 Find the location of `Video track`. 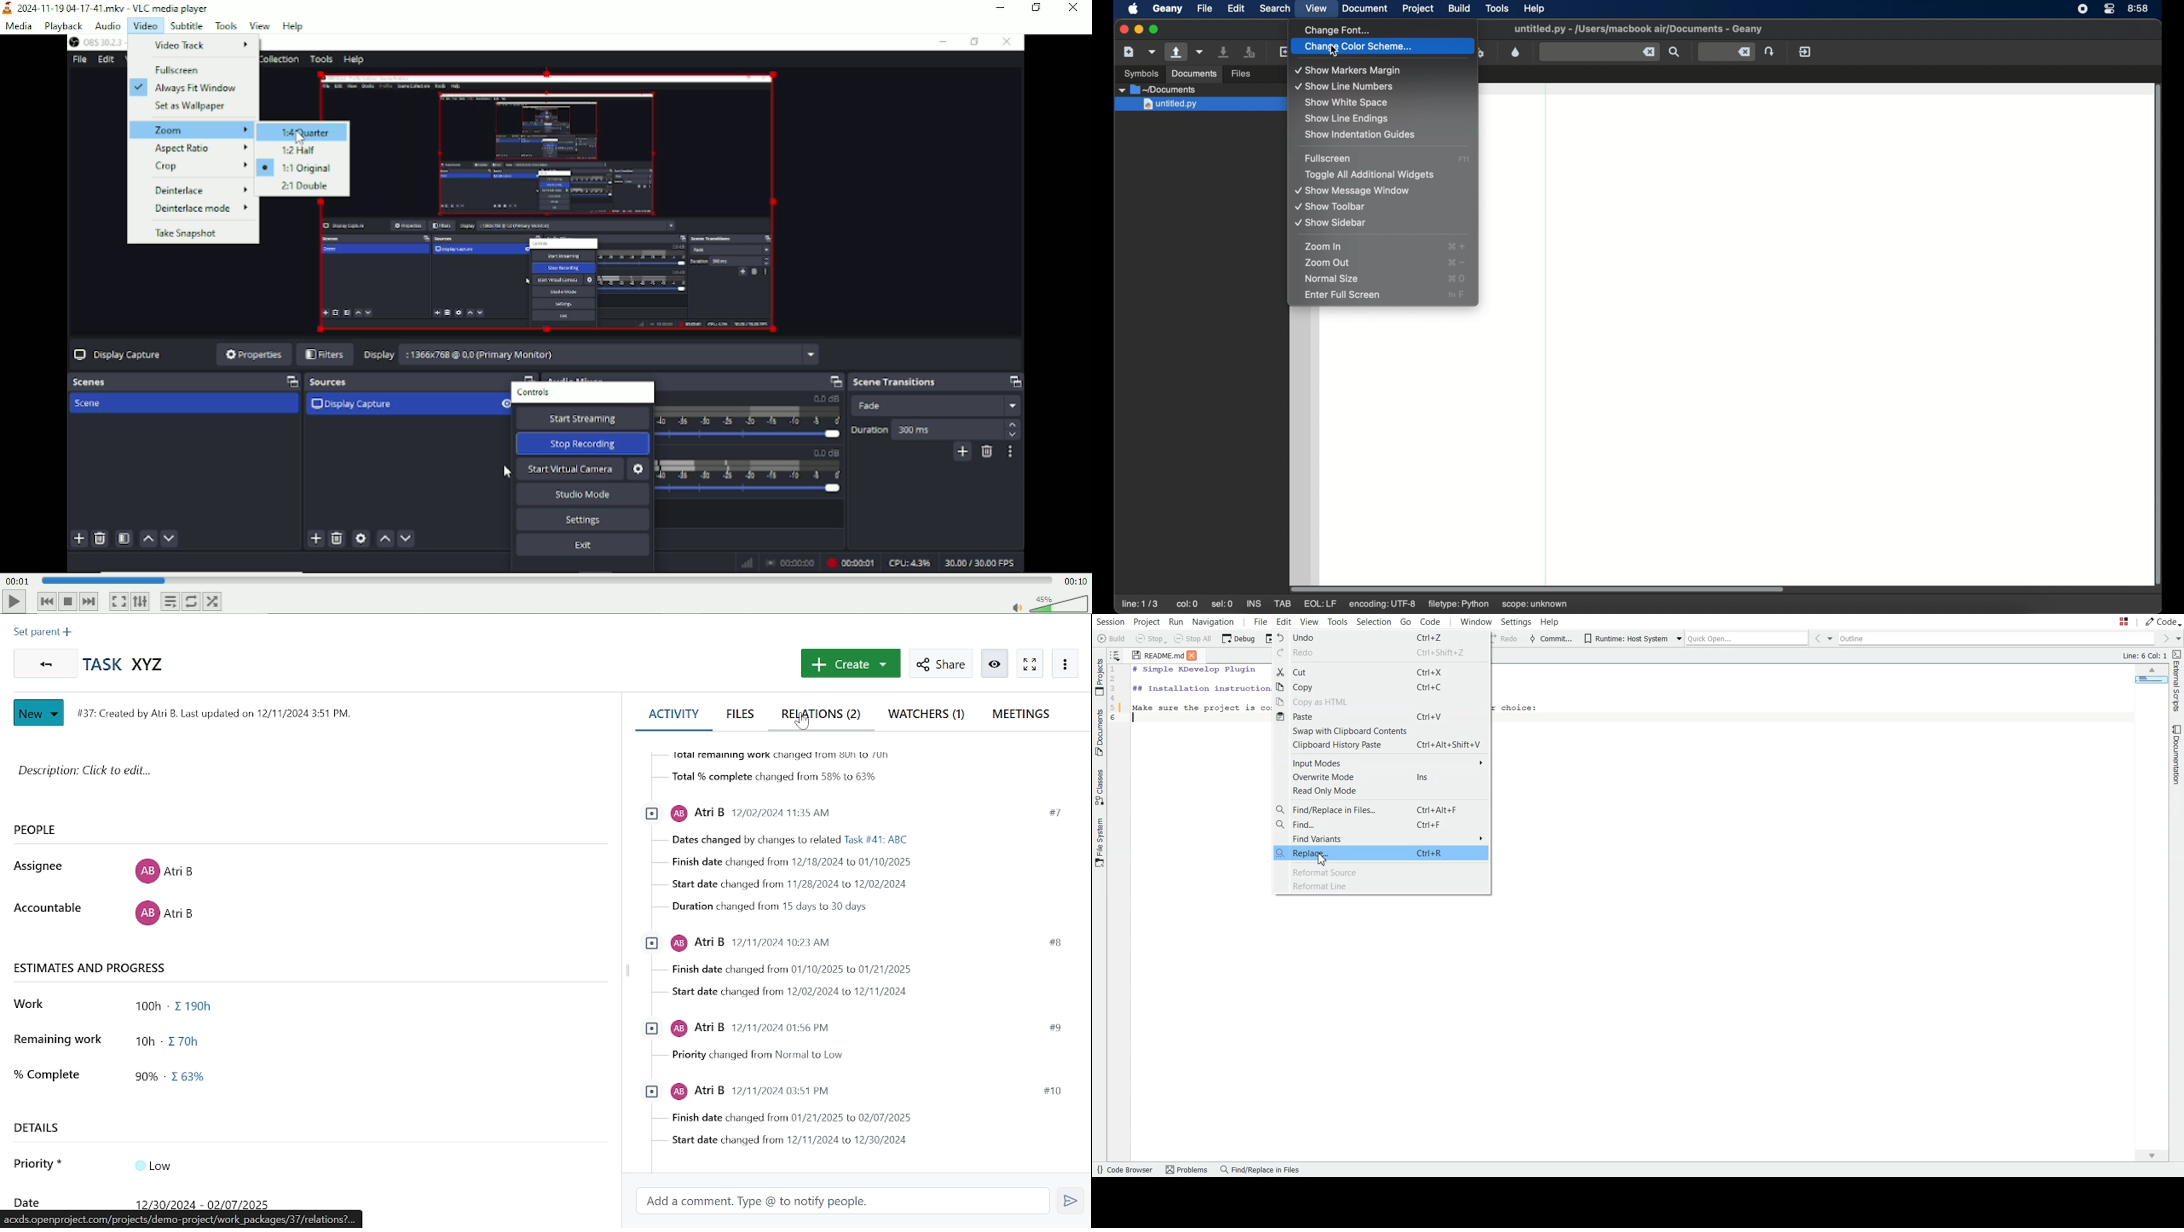

Video track is located at coordinates (193, 45).